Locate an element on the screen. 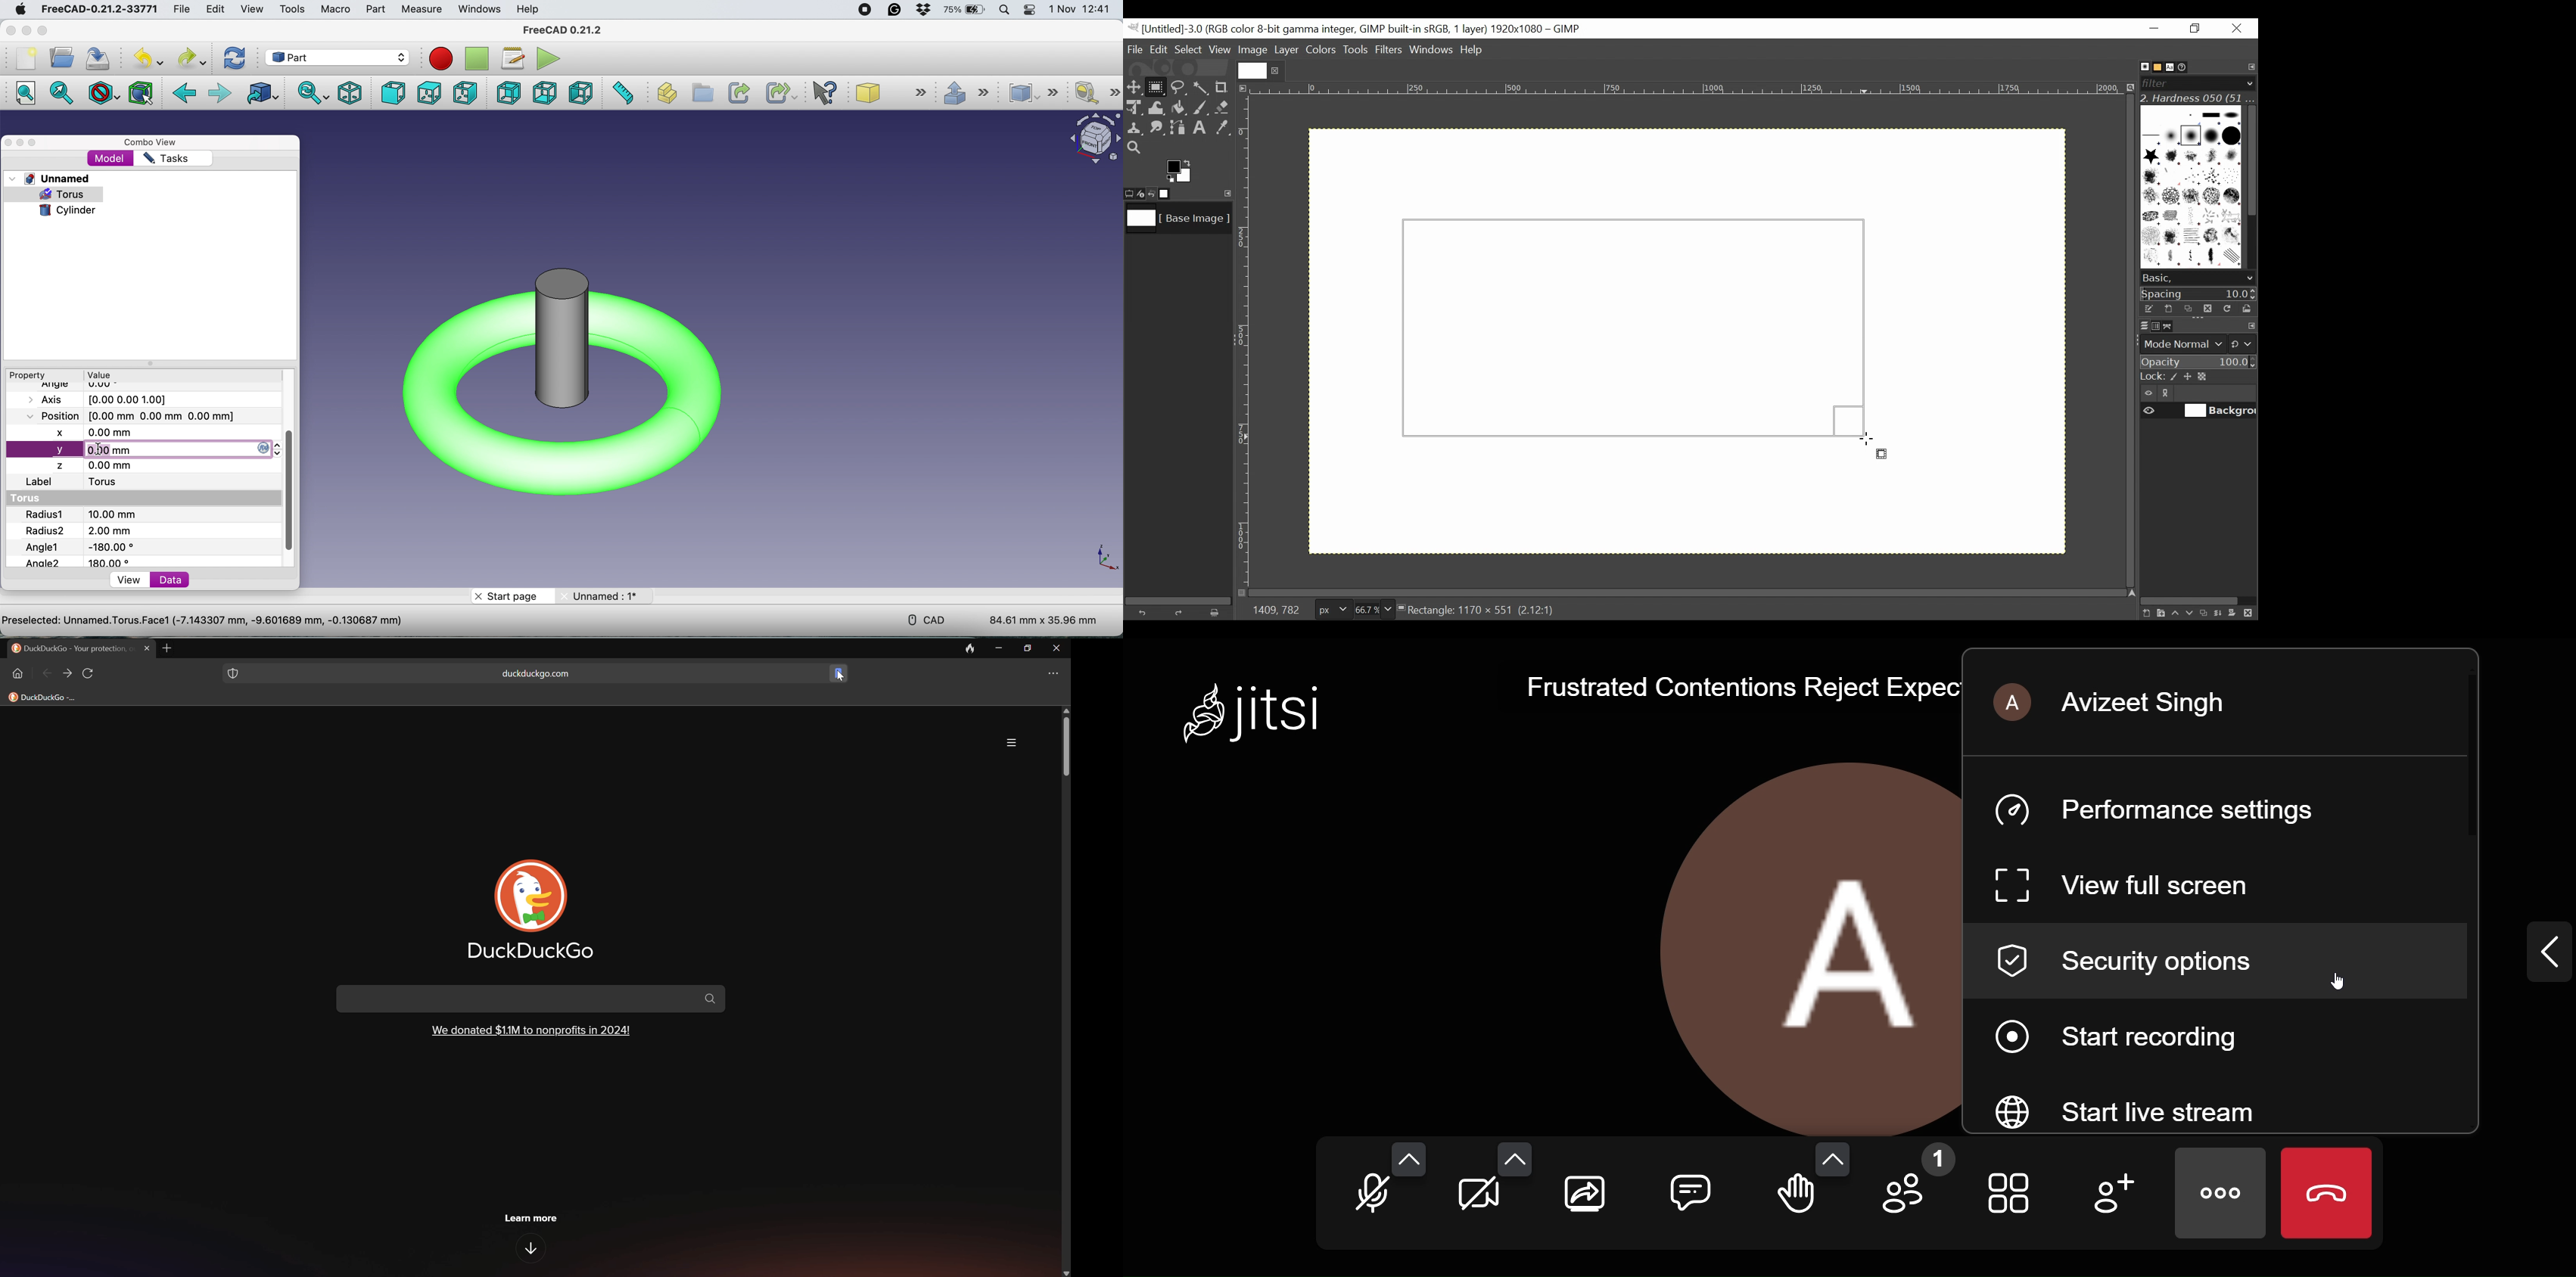  recroding macros is located at coordinates (441, 58).